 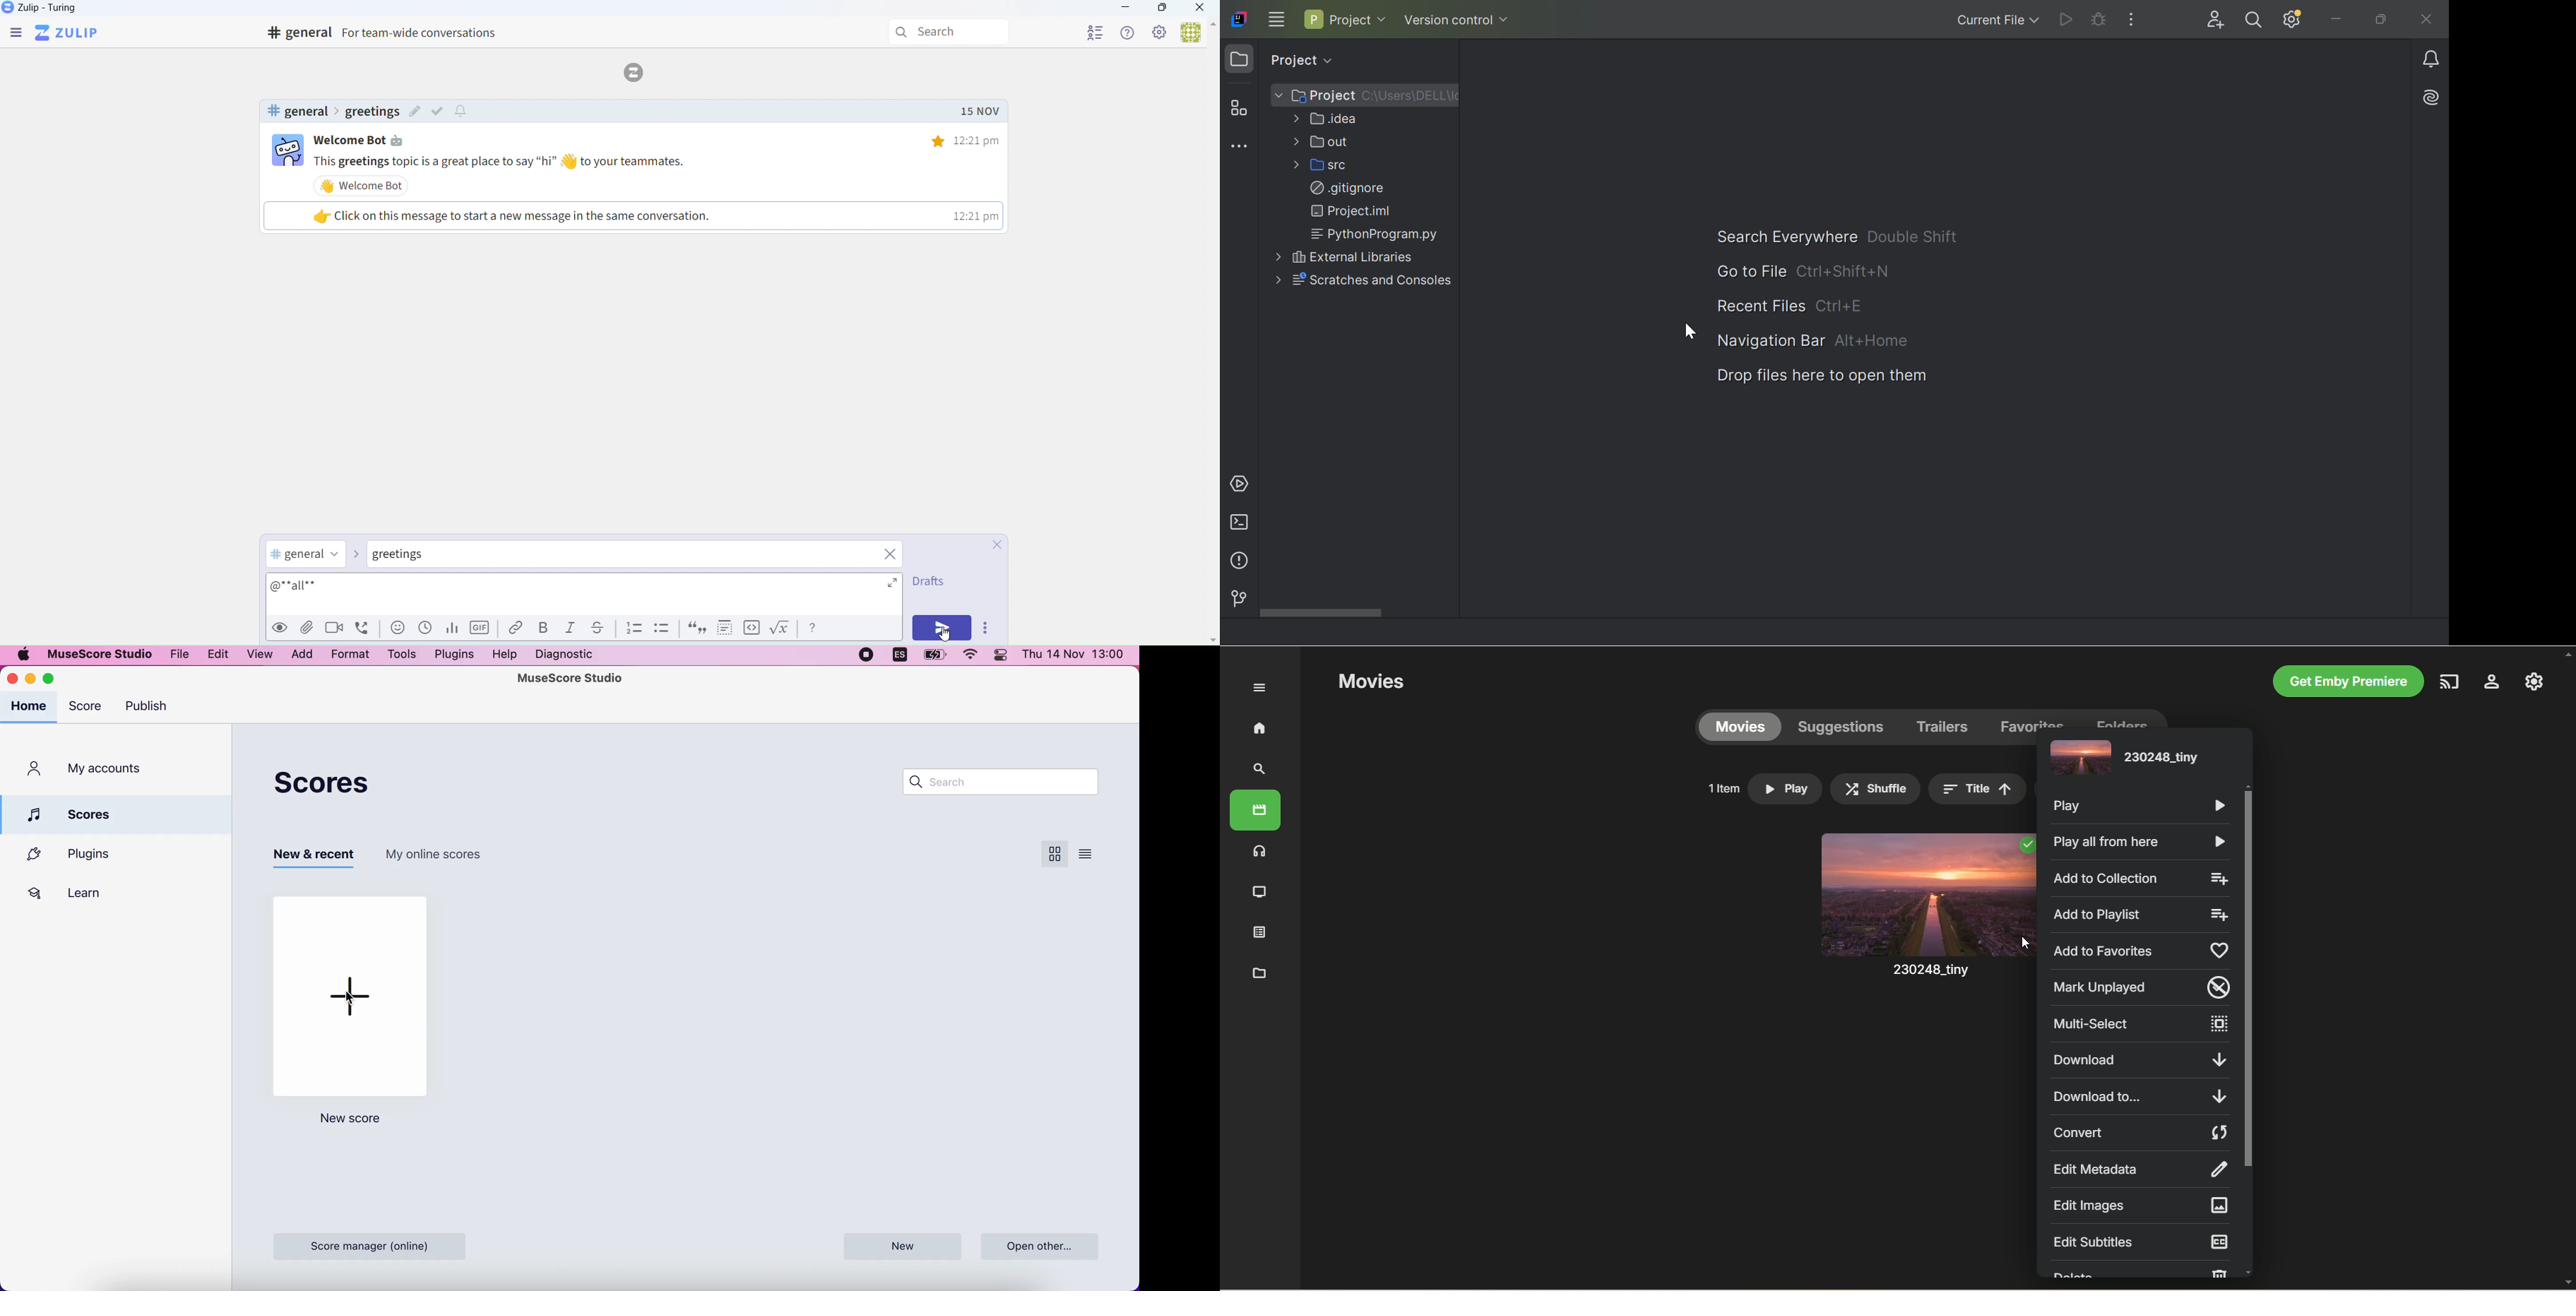 I want to click on Channel, so click(x=307, y=555).